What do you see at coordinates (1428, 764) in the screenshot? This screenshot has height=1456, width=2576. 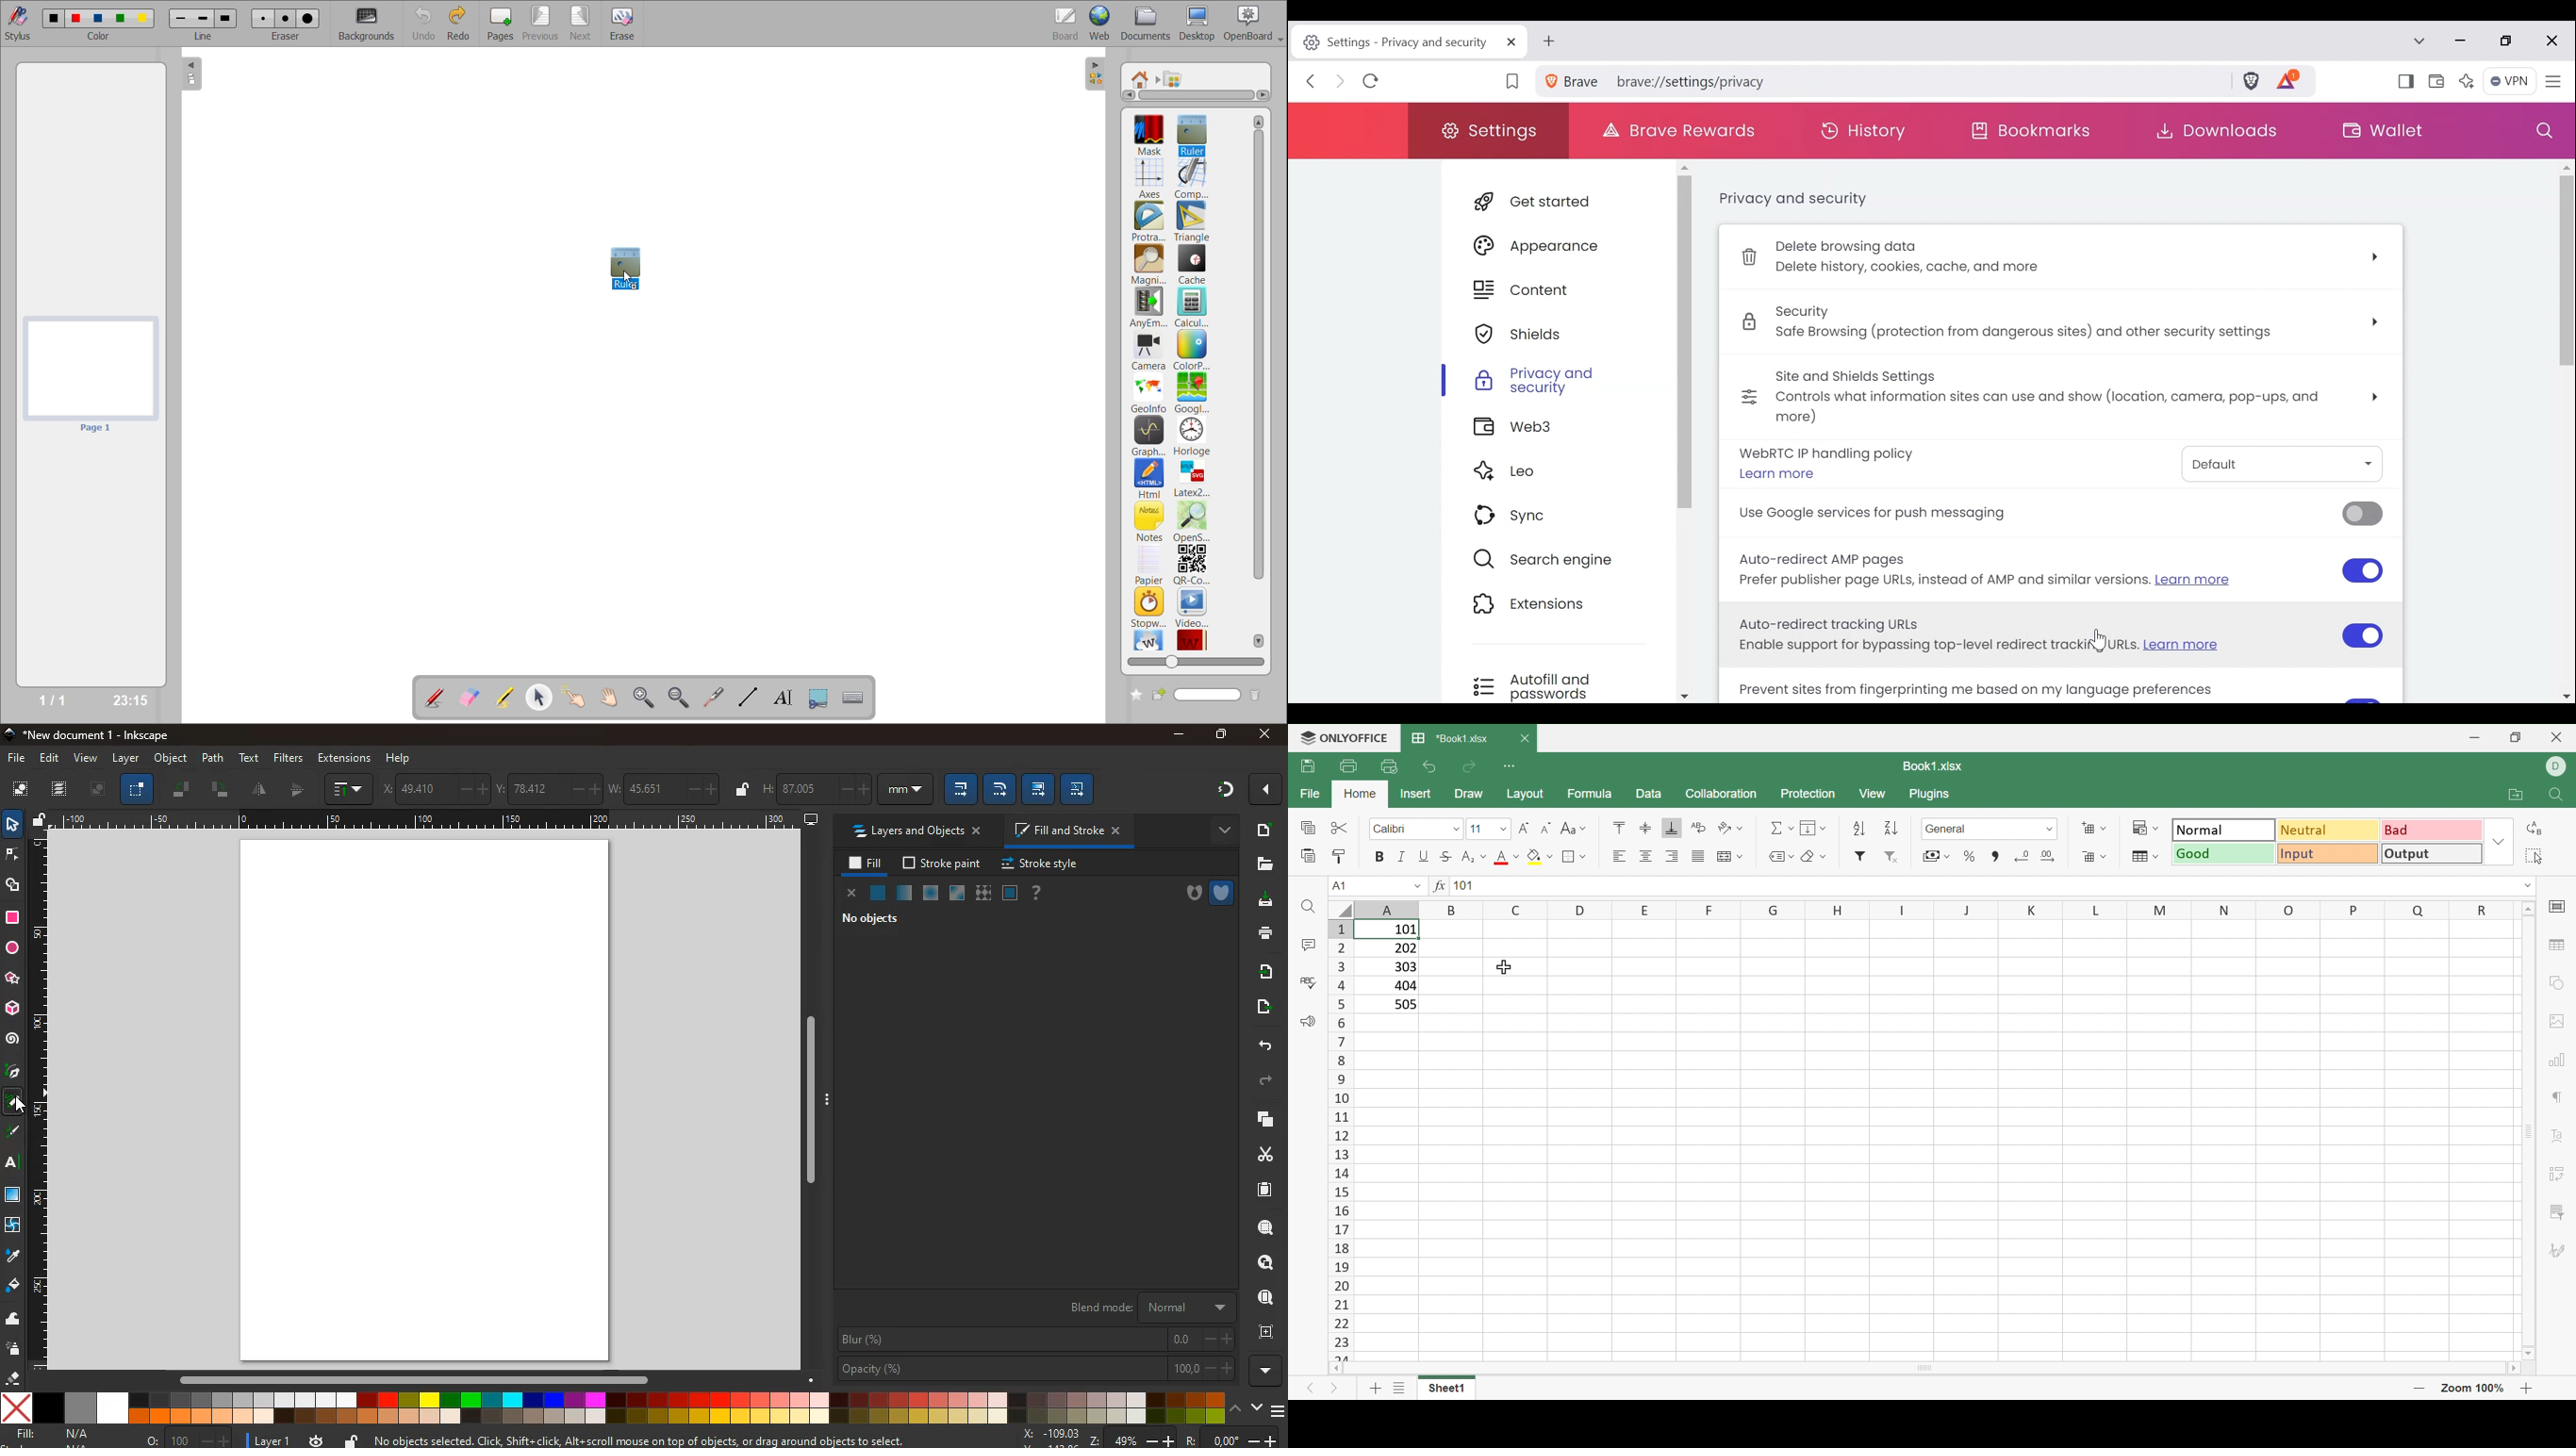 I see `Undo` at bounding box center [1428, 764].